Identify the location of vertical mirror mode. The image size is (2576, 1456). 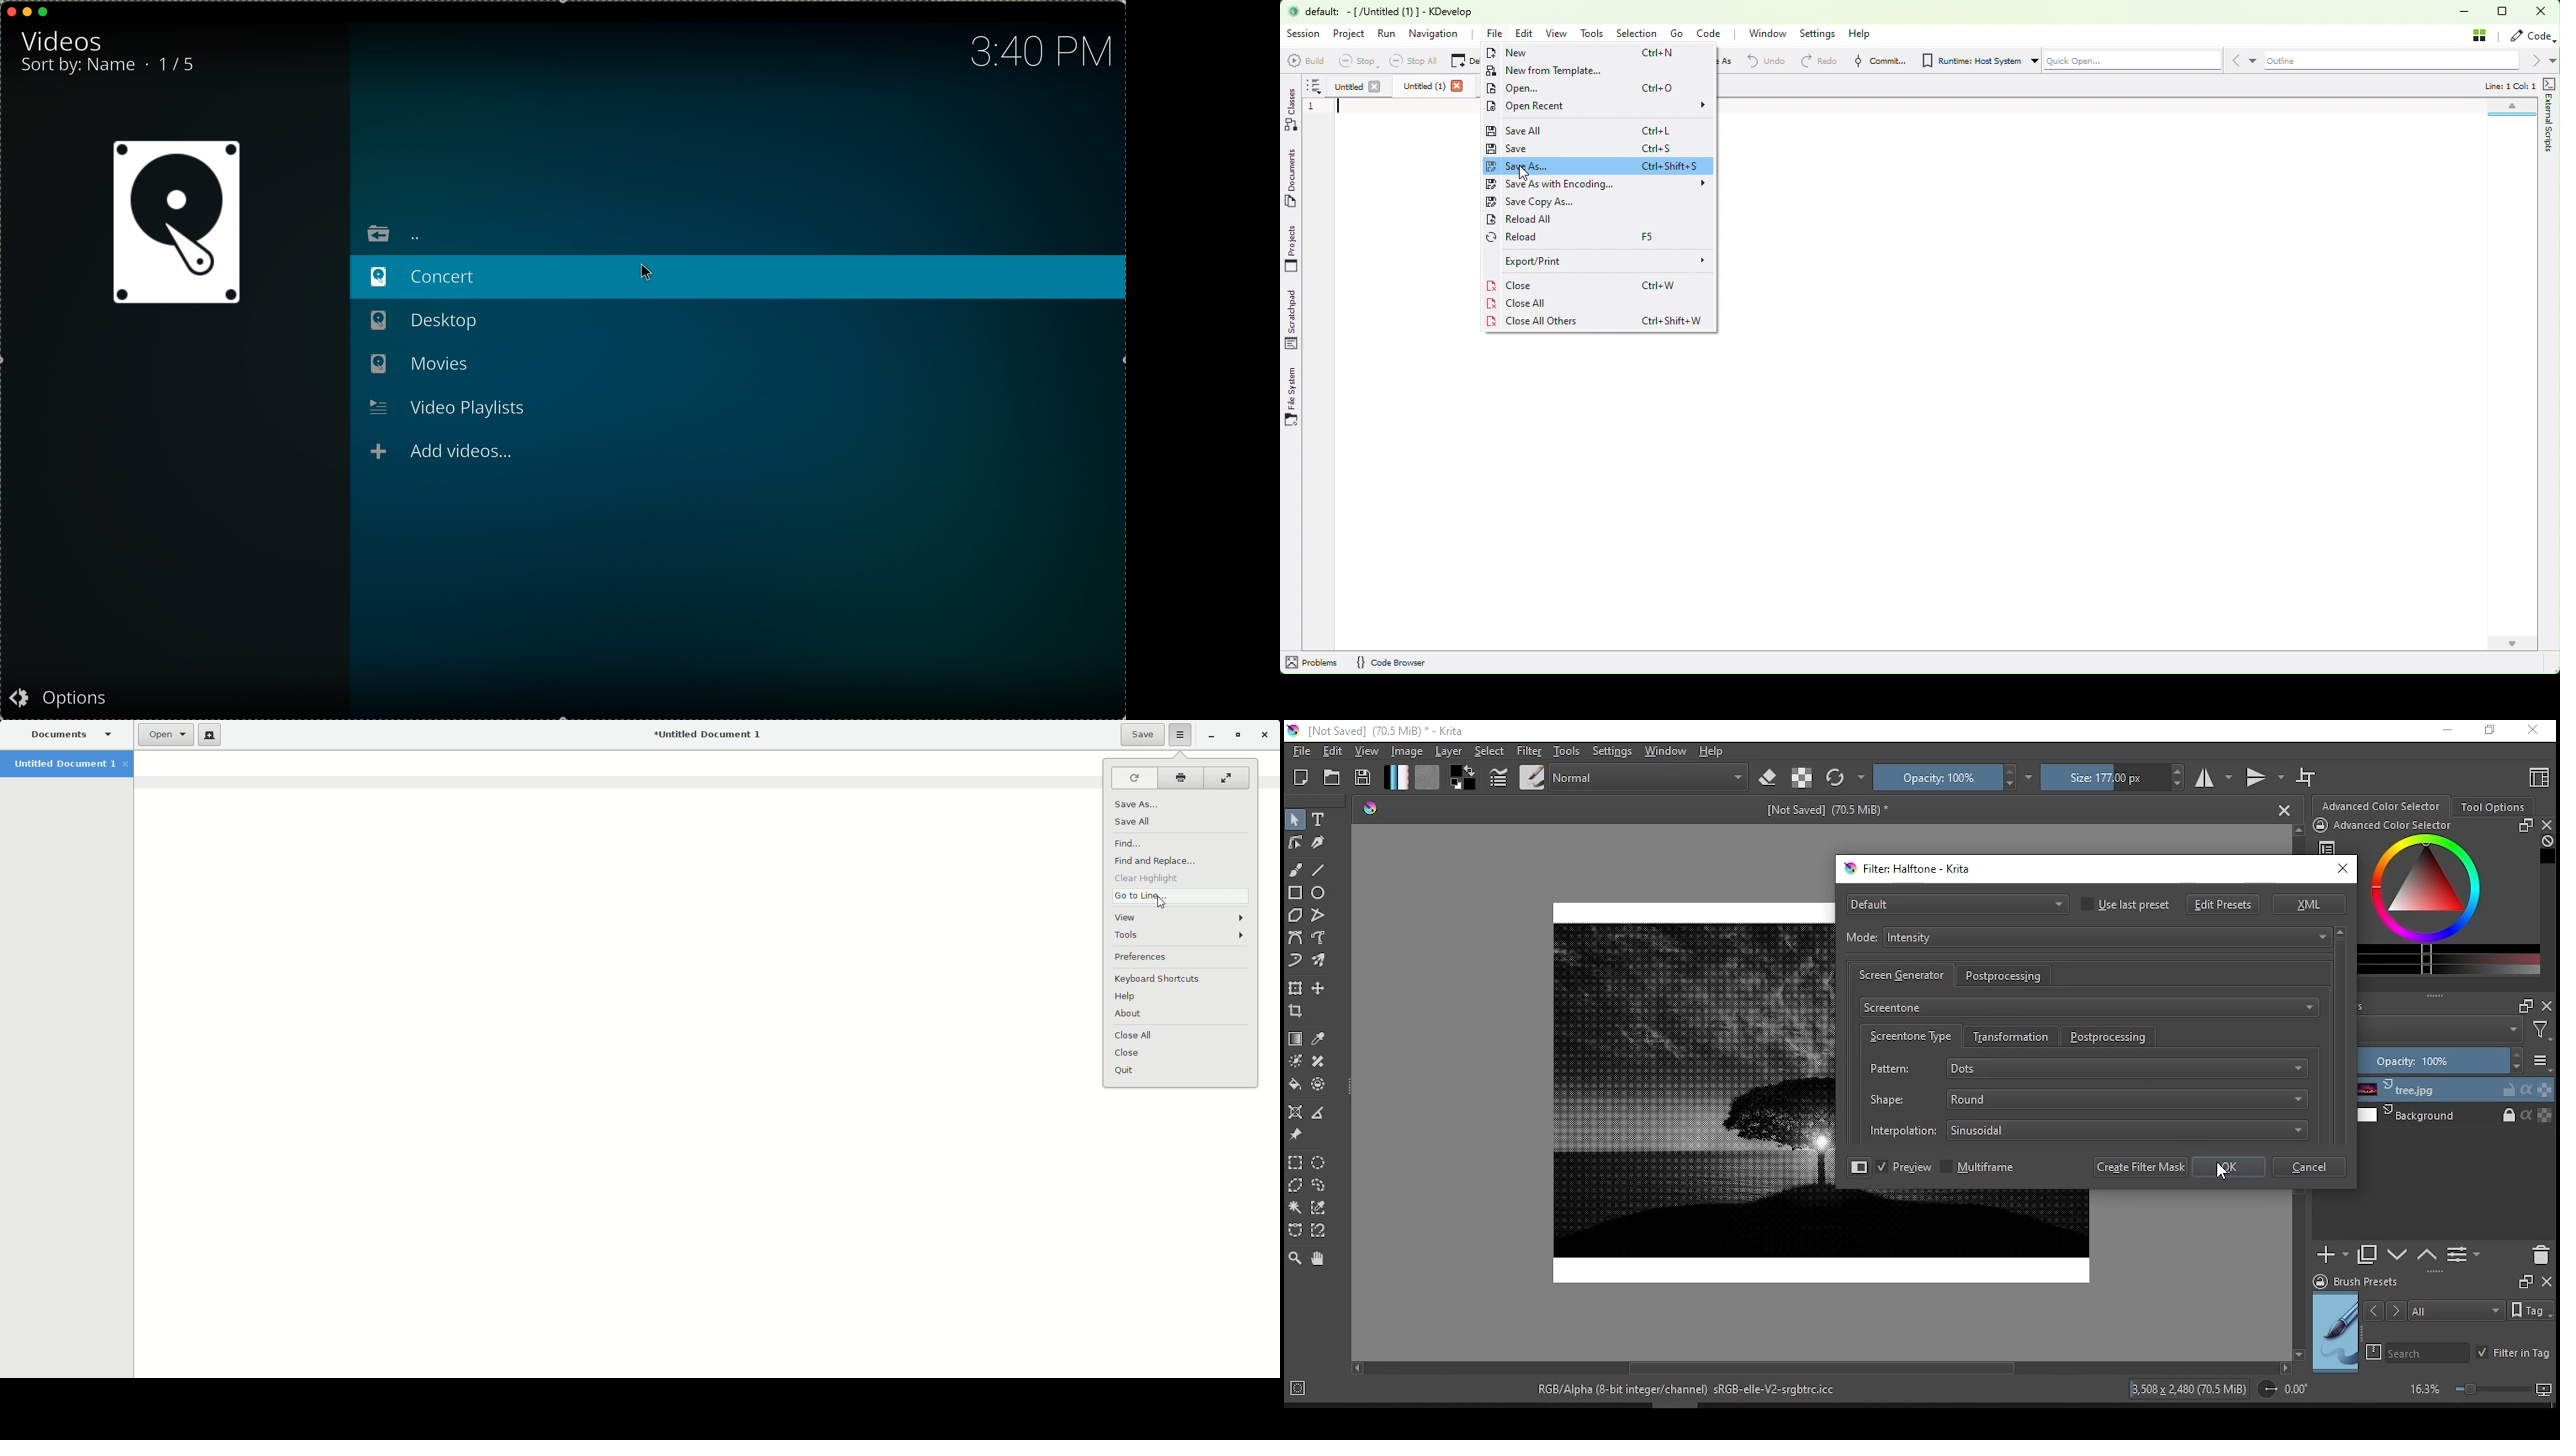
(2266, 777).